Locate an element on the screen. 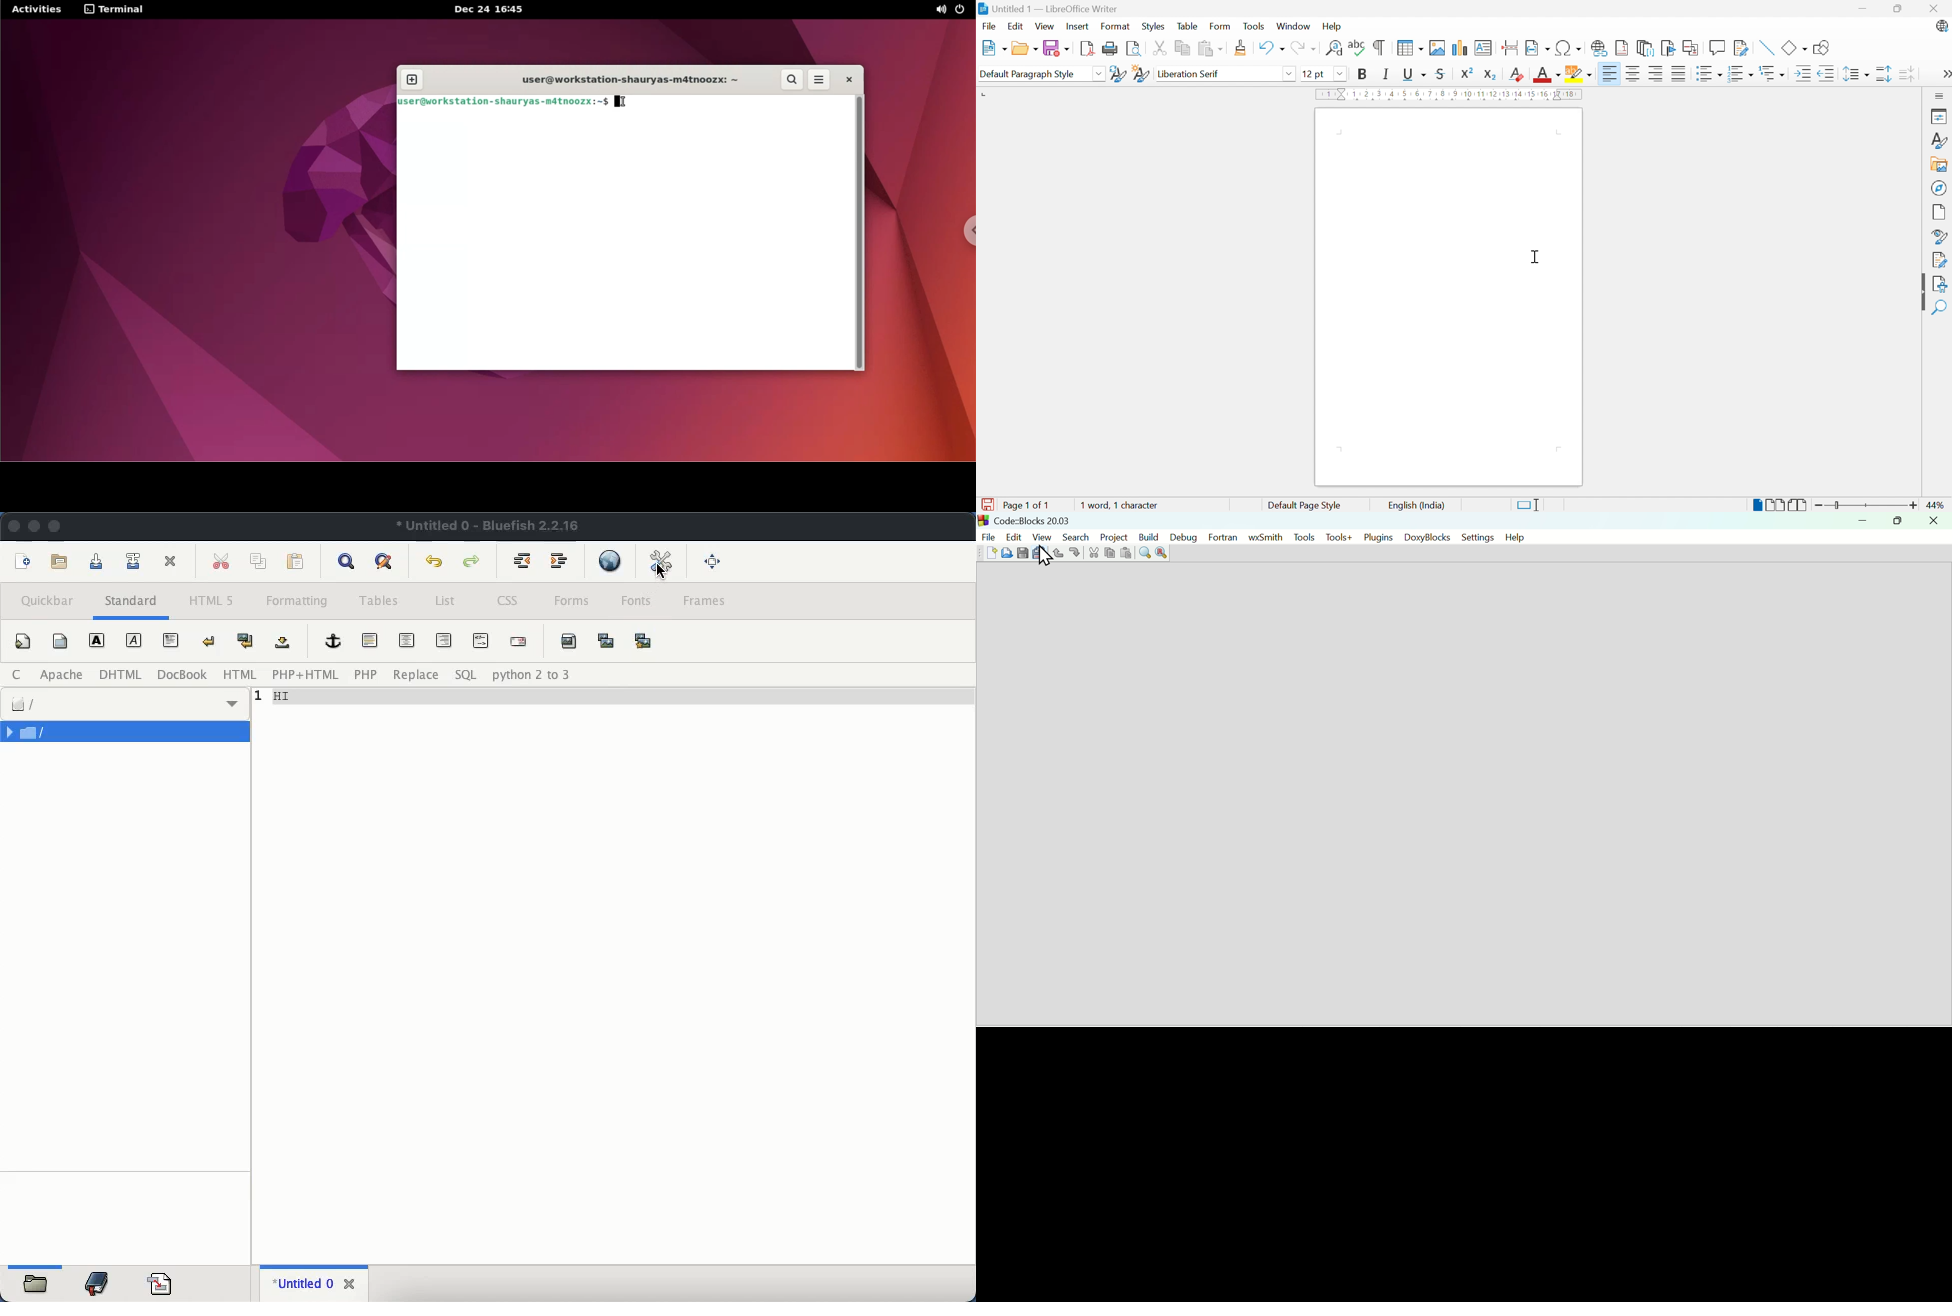 This screenshot has width=1960, height=1316. Page 1 of 1 is located at coordinates (1013, 506).